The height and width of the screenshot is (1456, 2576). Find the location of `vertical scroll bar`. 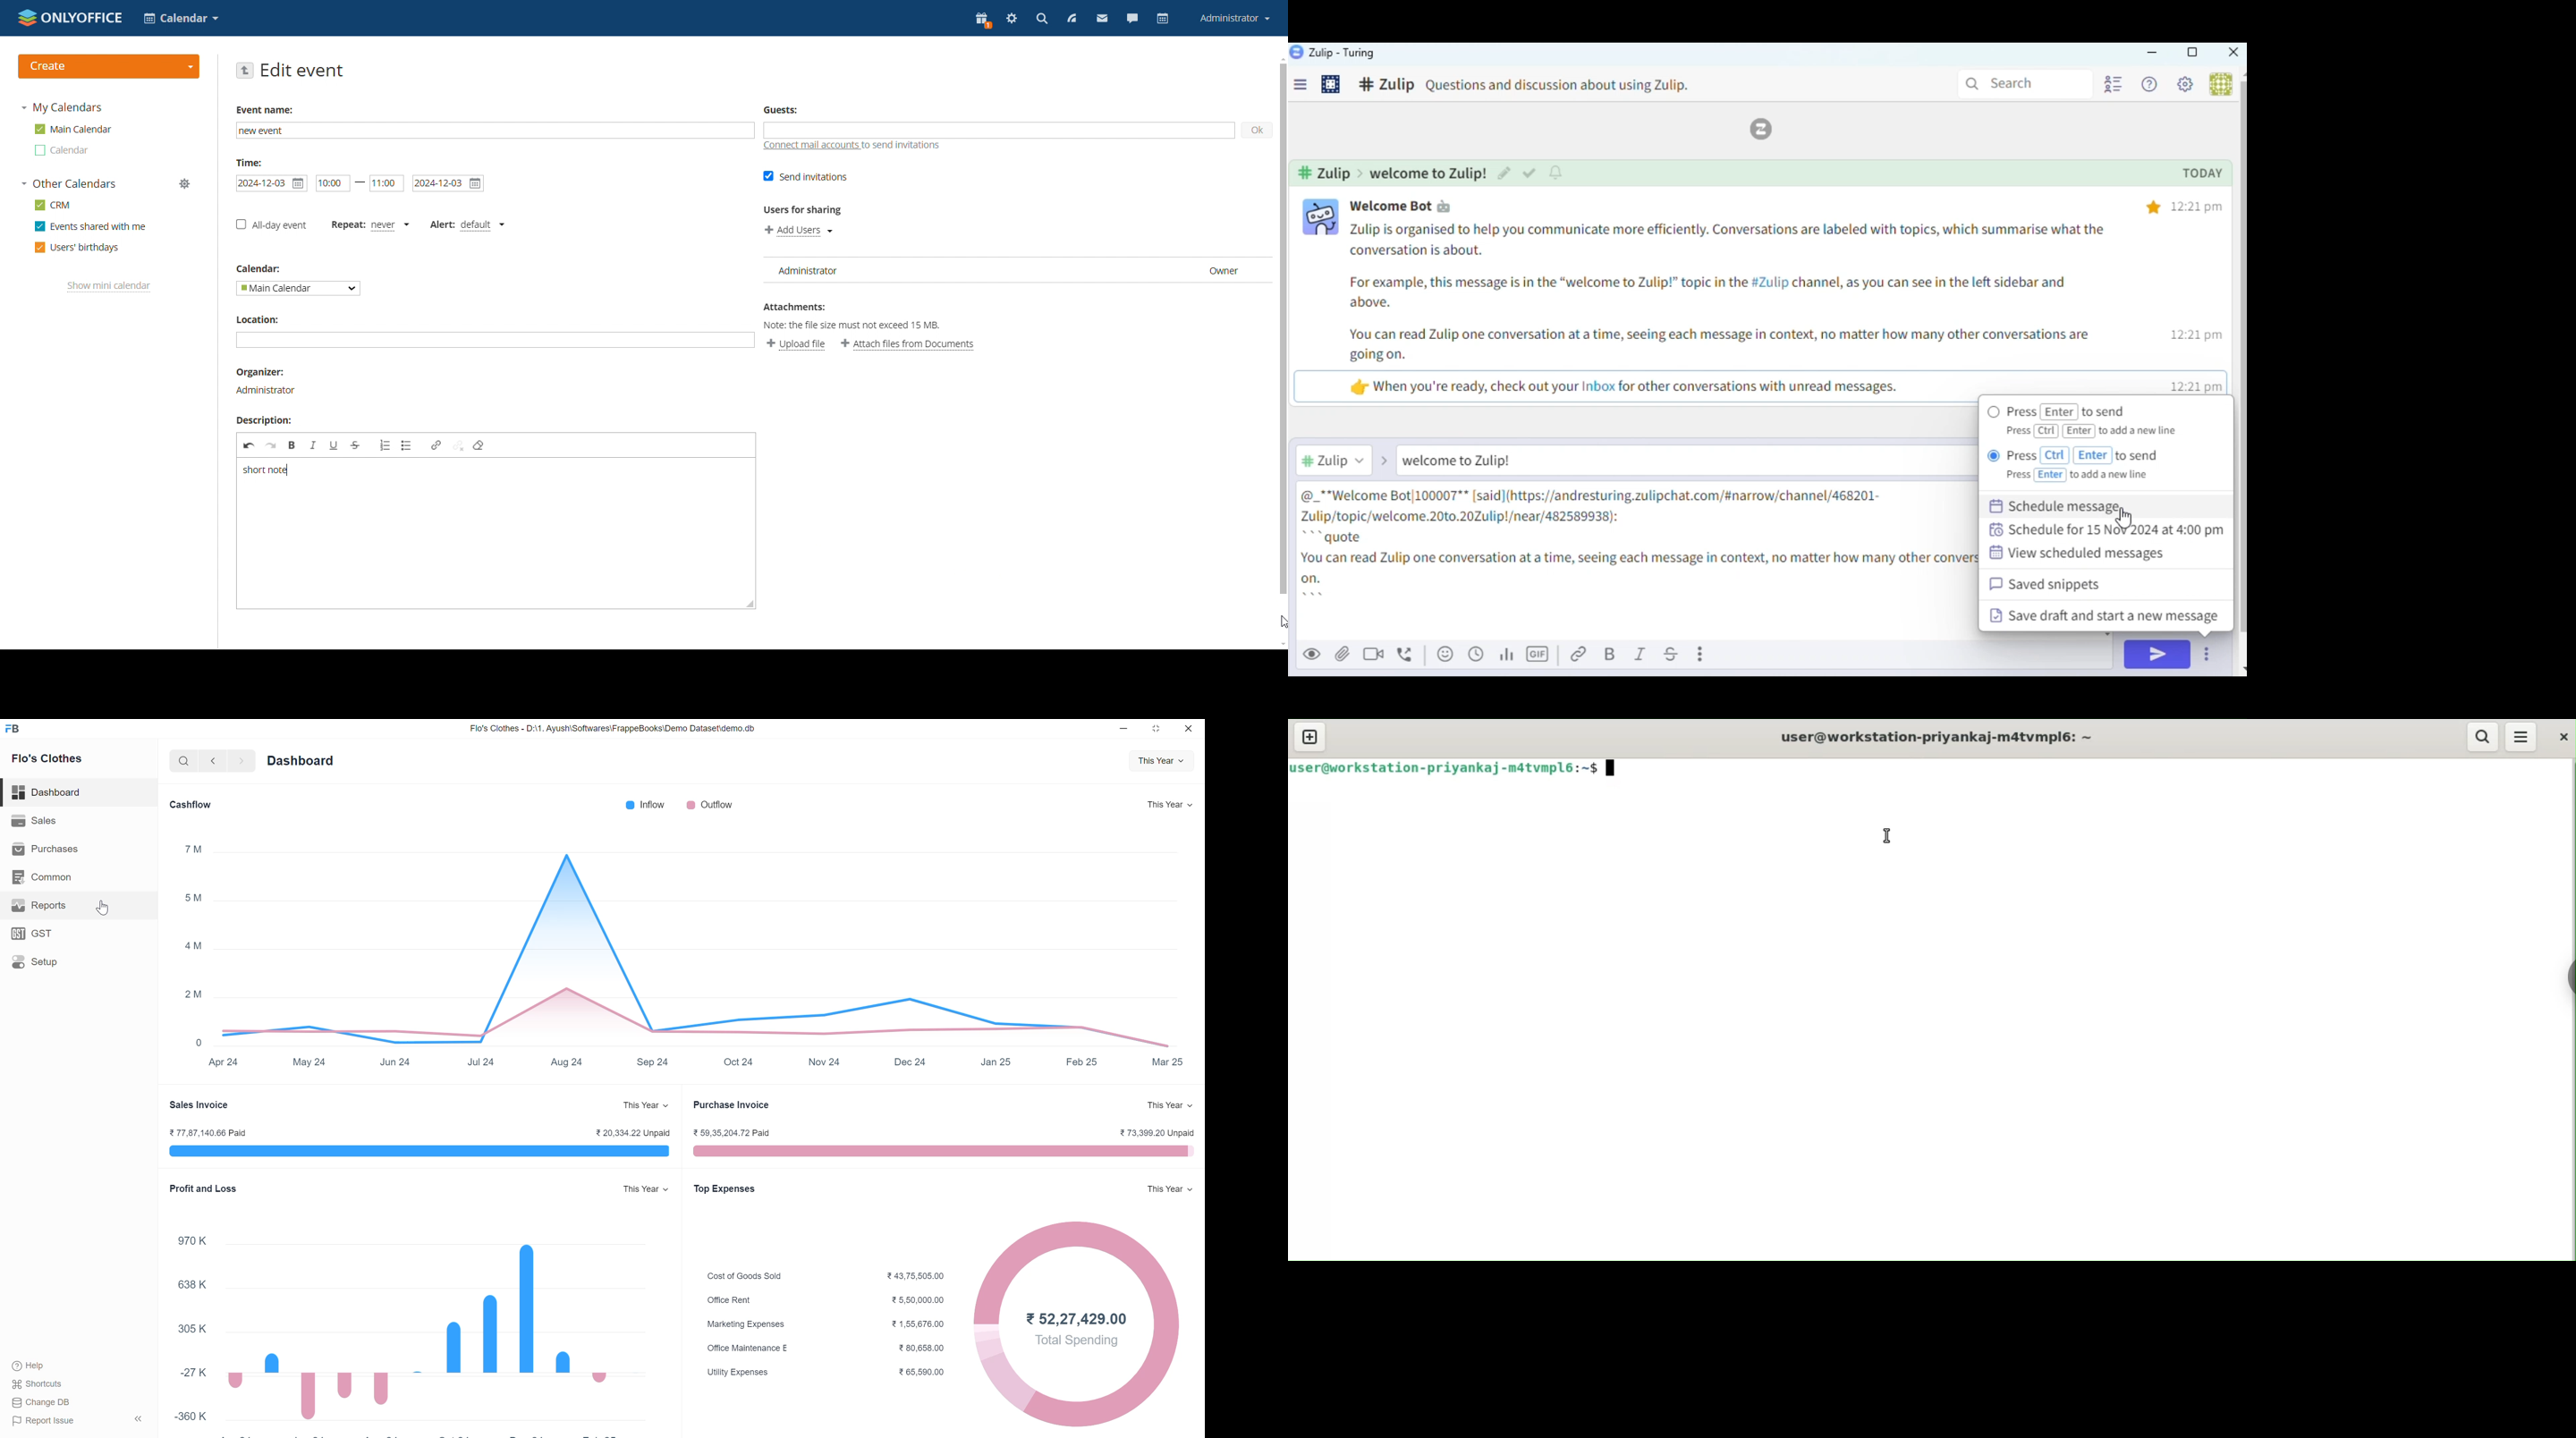

vertical scroll bar is located at coordinates (2241, 358).